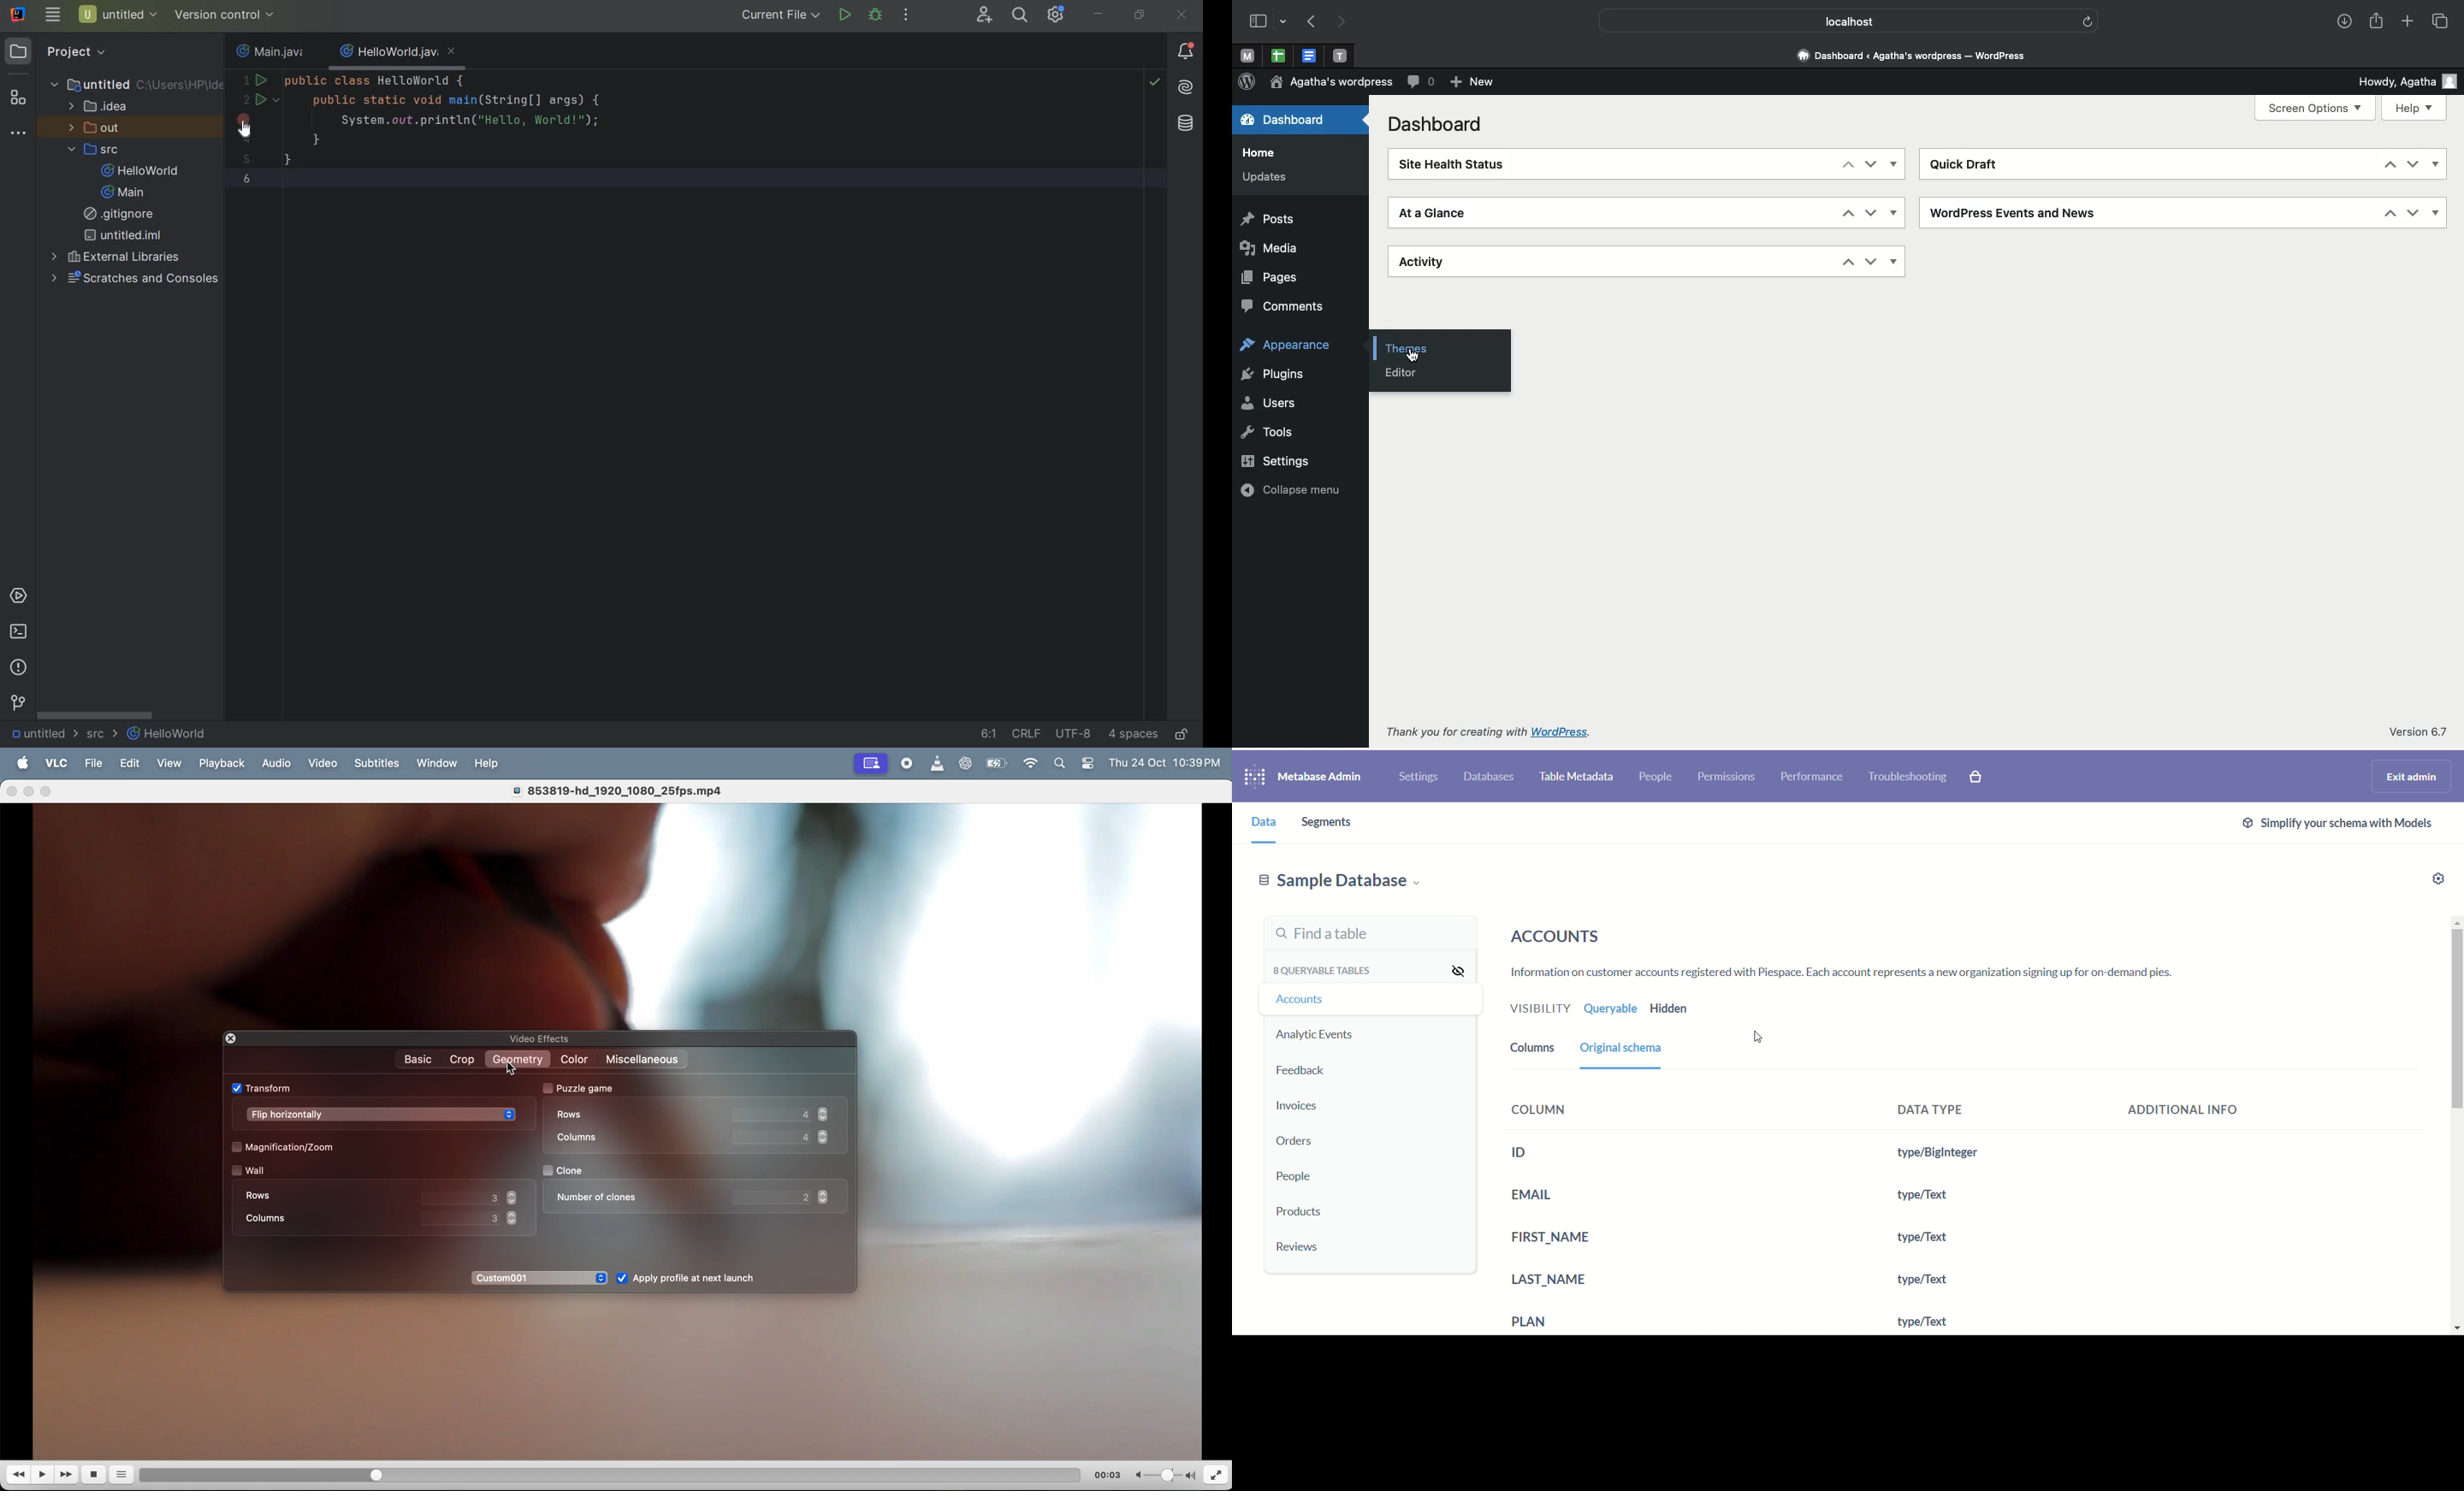  What do you see at coordinates (1258, 21) in the screenshot?
I see `Sidebar` at bounding box center [1258, 21].